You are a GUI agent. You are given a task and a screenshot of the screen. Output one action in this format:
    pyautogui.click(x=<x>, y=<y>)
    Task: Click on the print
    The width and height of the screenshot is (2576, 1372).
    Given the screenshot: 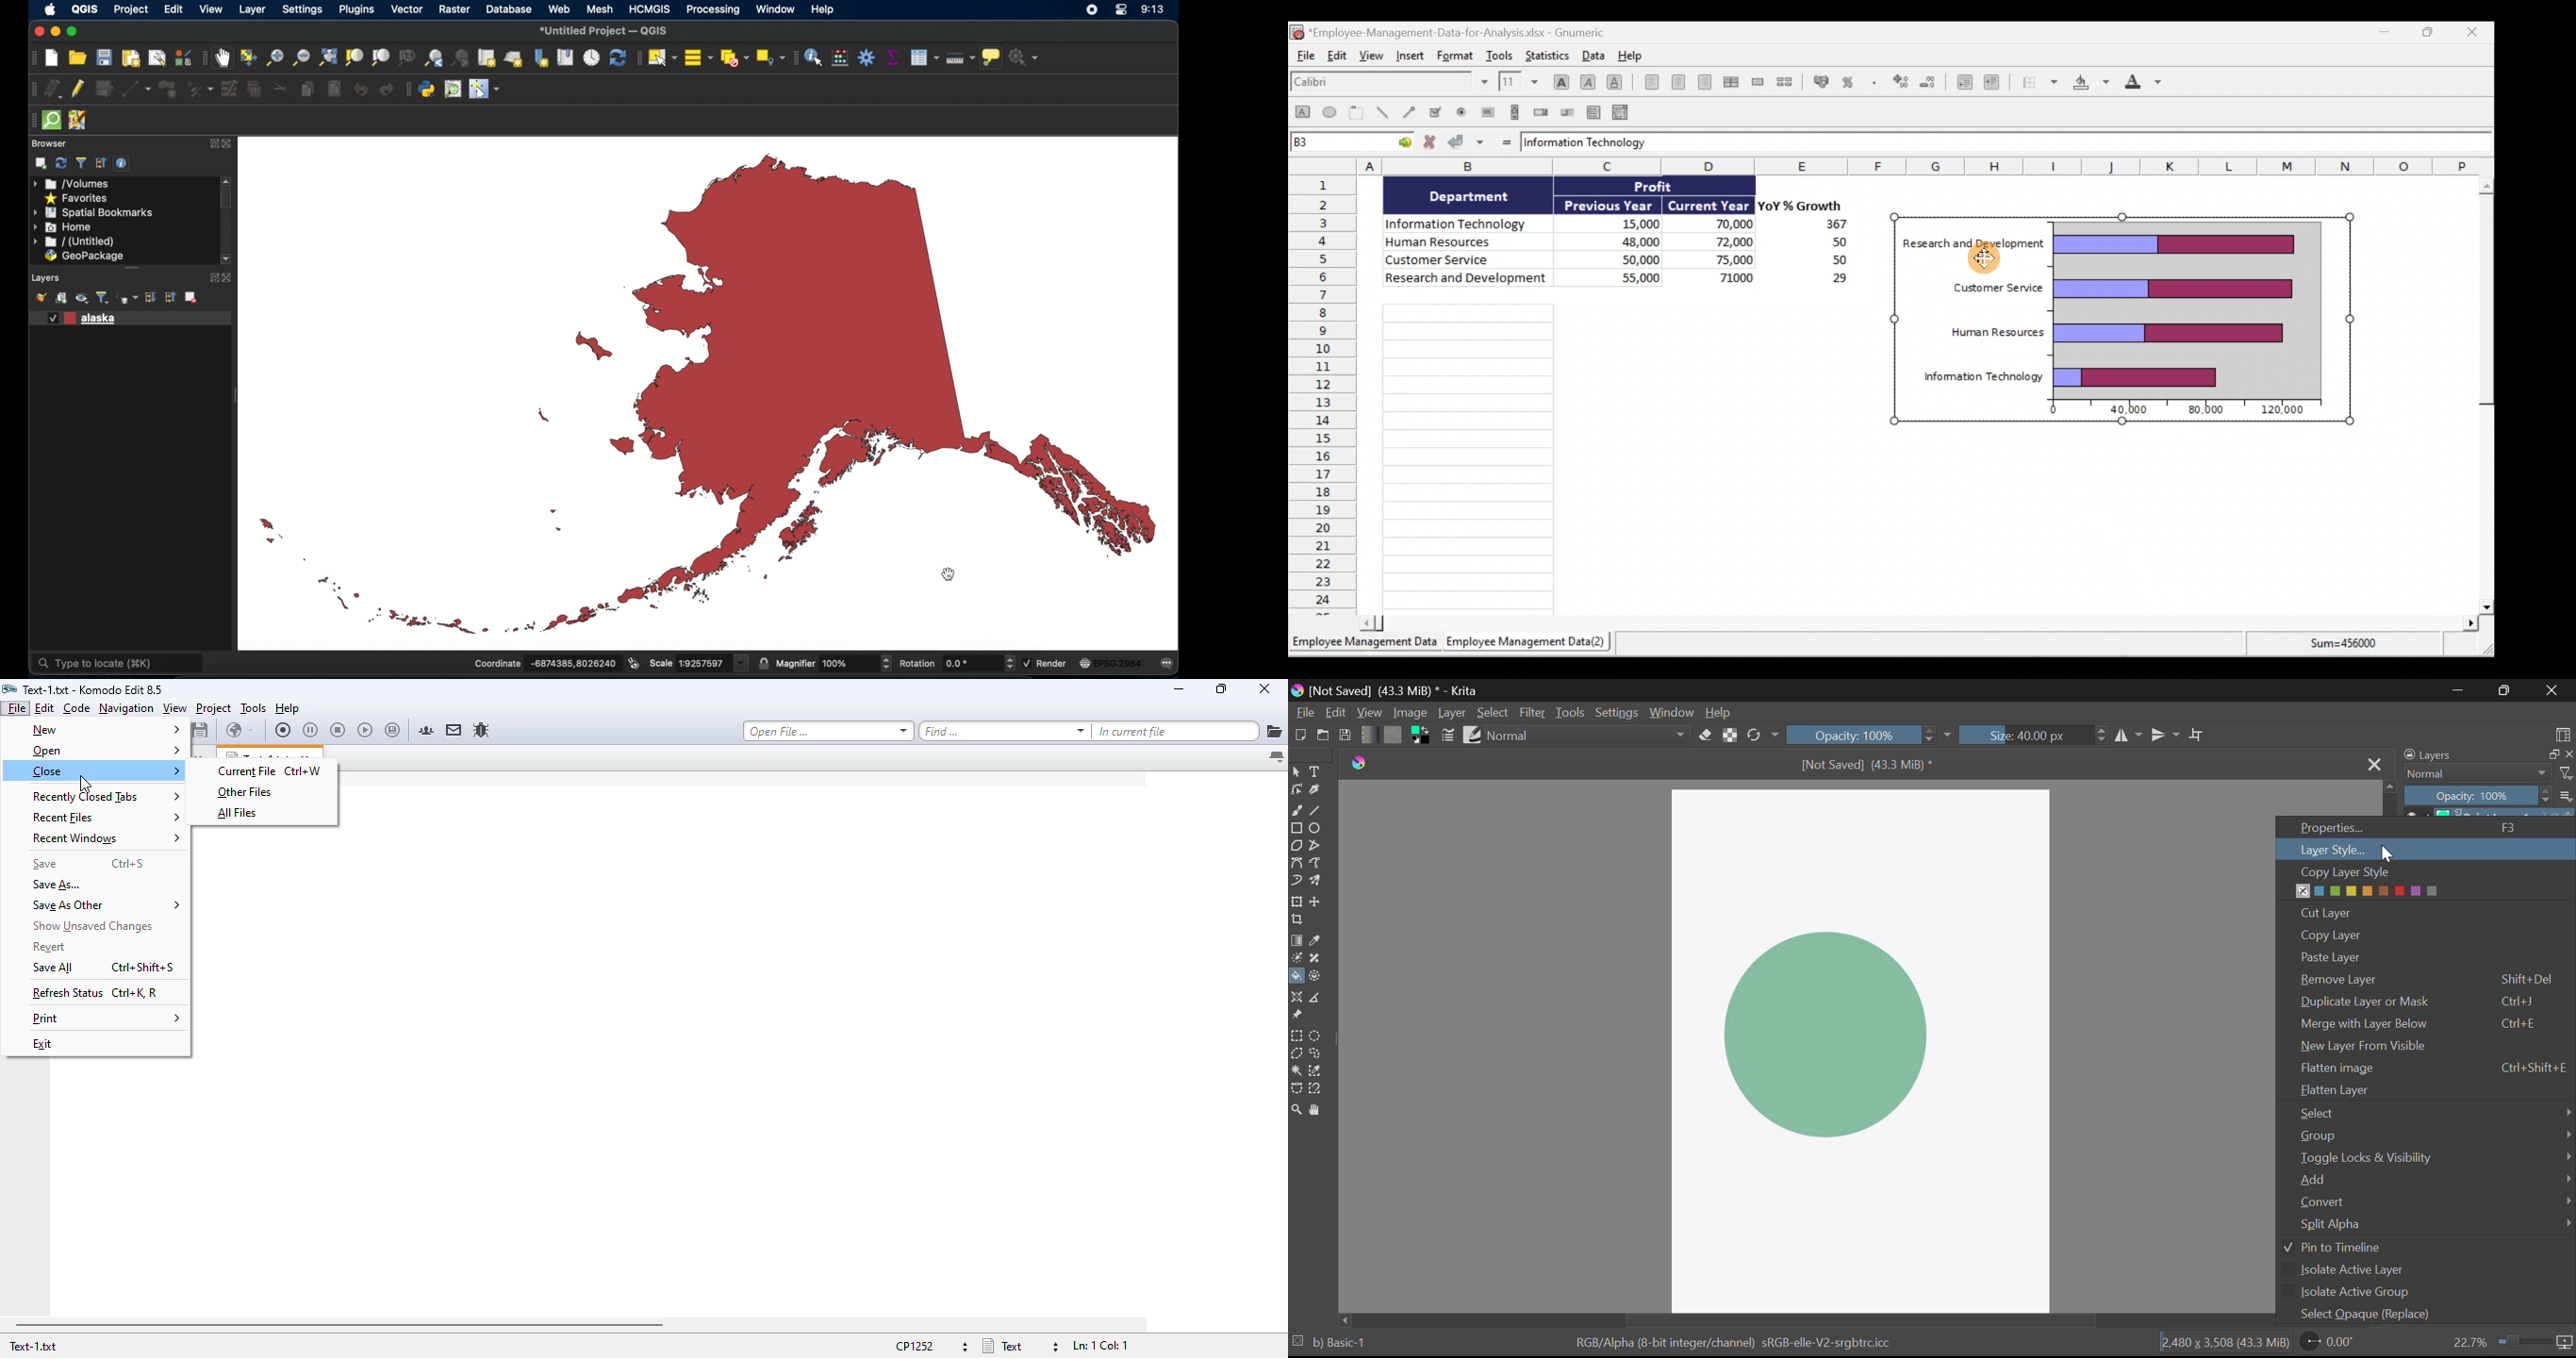 What is the action you would take?
    pyautogui.click(x=106, y=1019)
    